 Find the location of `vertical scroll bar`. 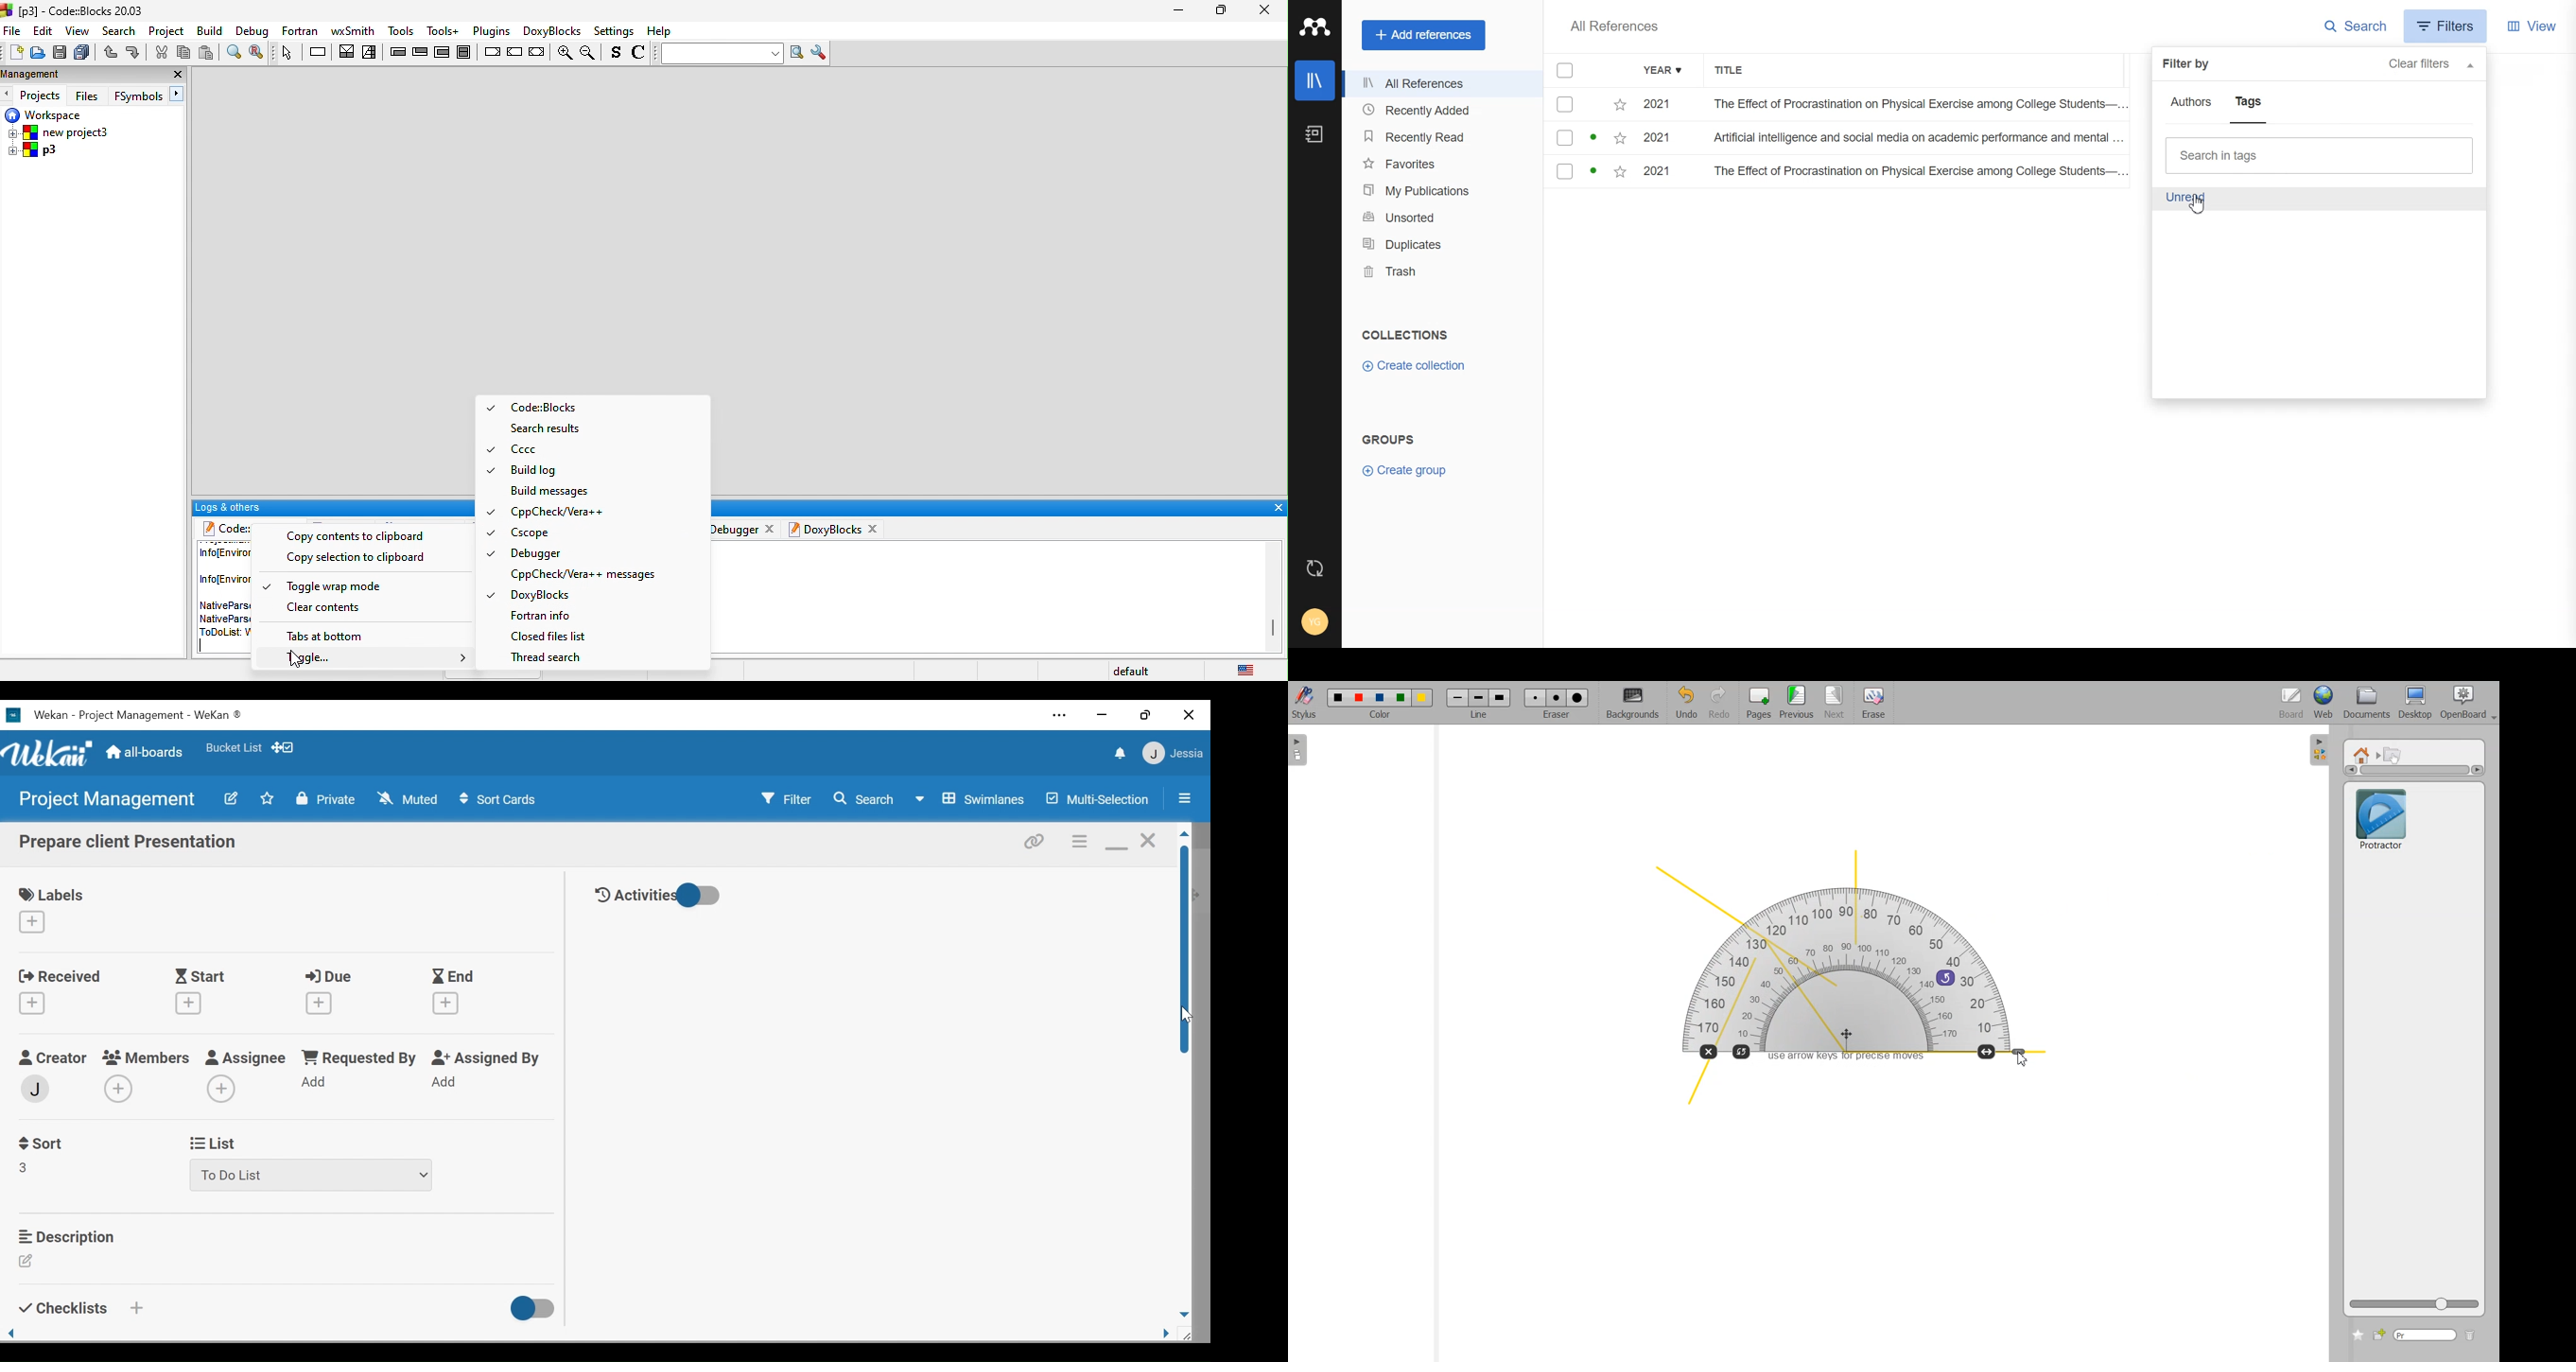

vertical scroll bar is located at coordinates (1272, 627).